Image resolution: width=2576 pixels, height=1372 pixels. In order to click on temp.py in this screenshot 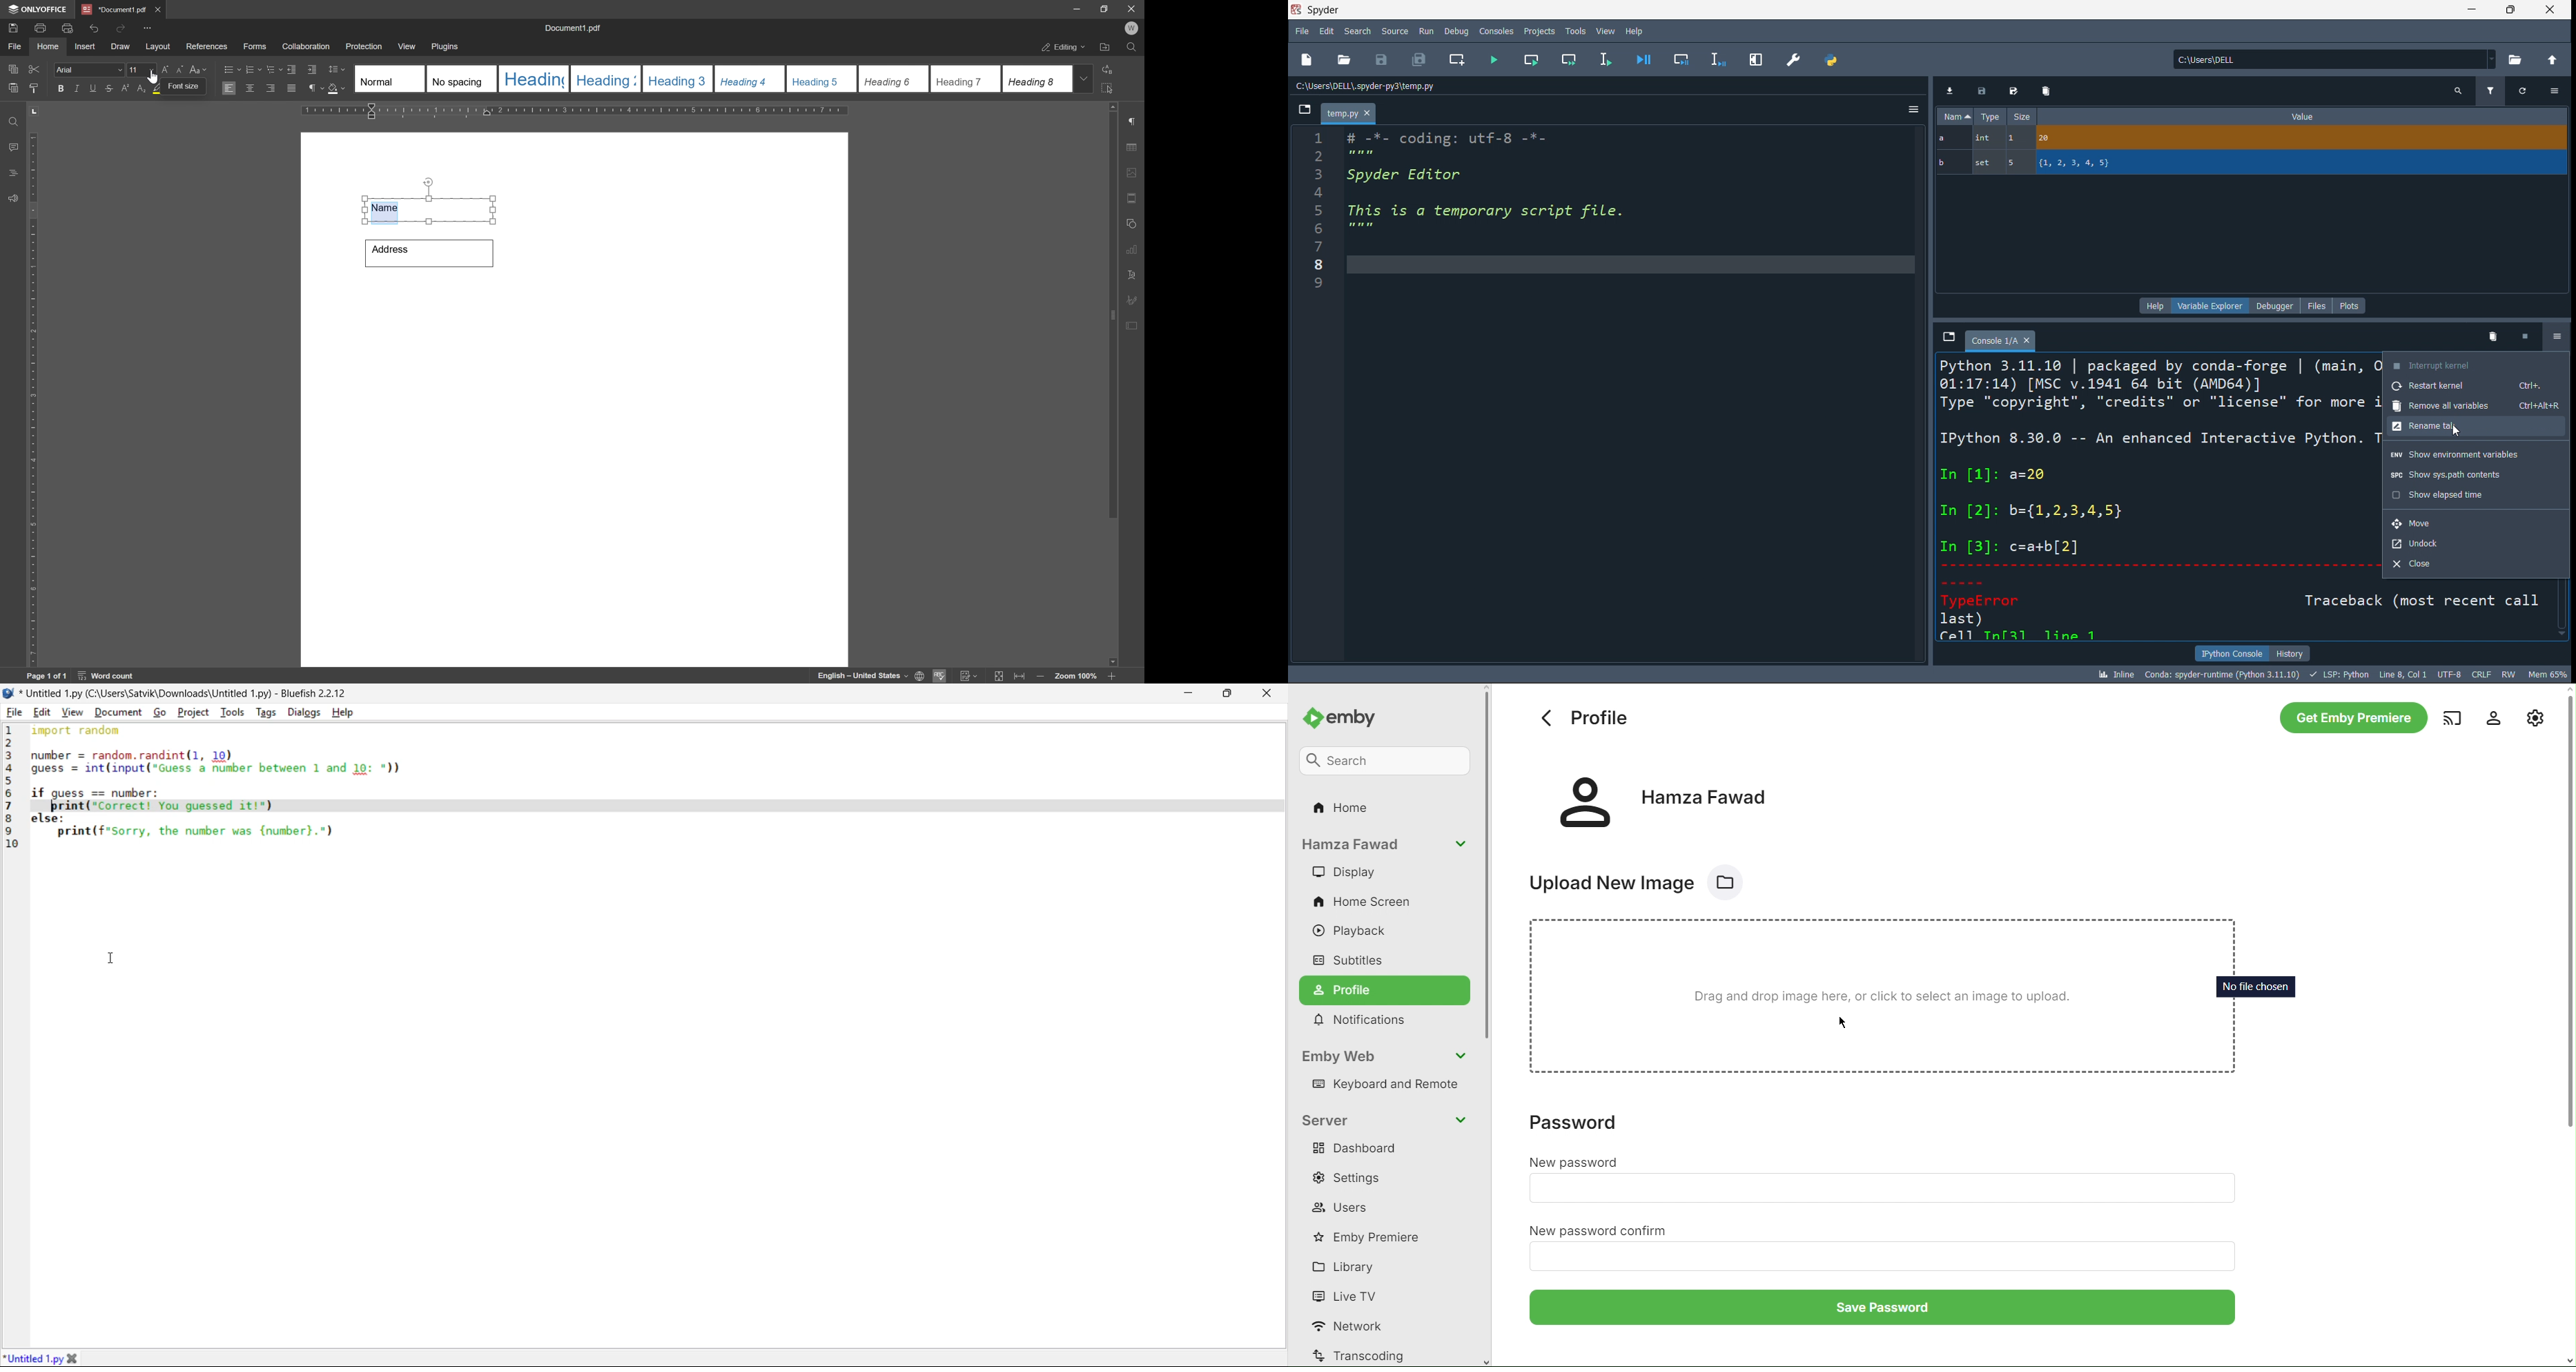, I will do `click(1350, 115)`.